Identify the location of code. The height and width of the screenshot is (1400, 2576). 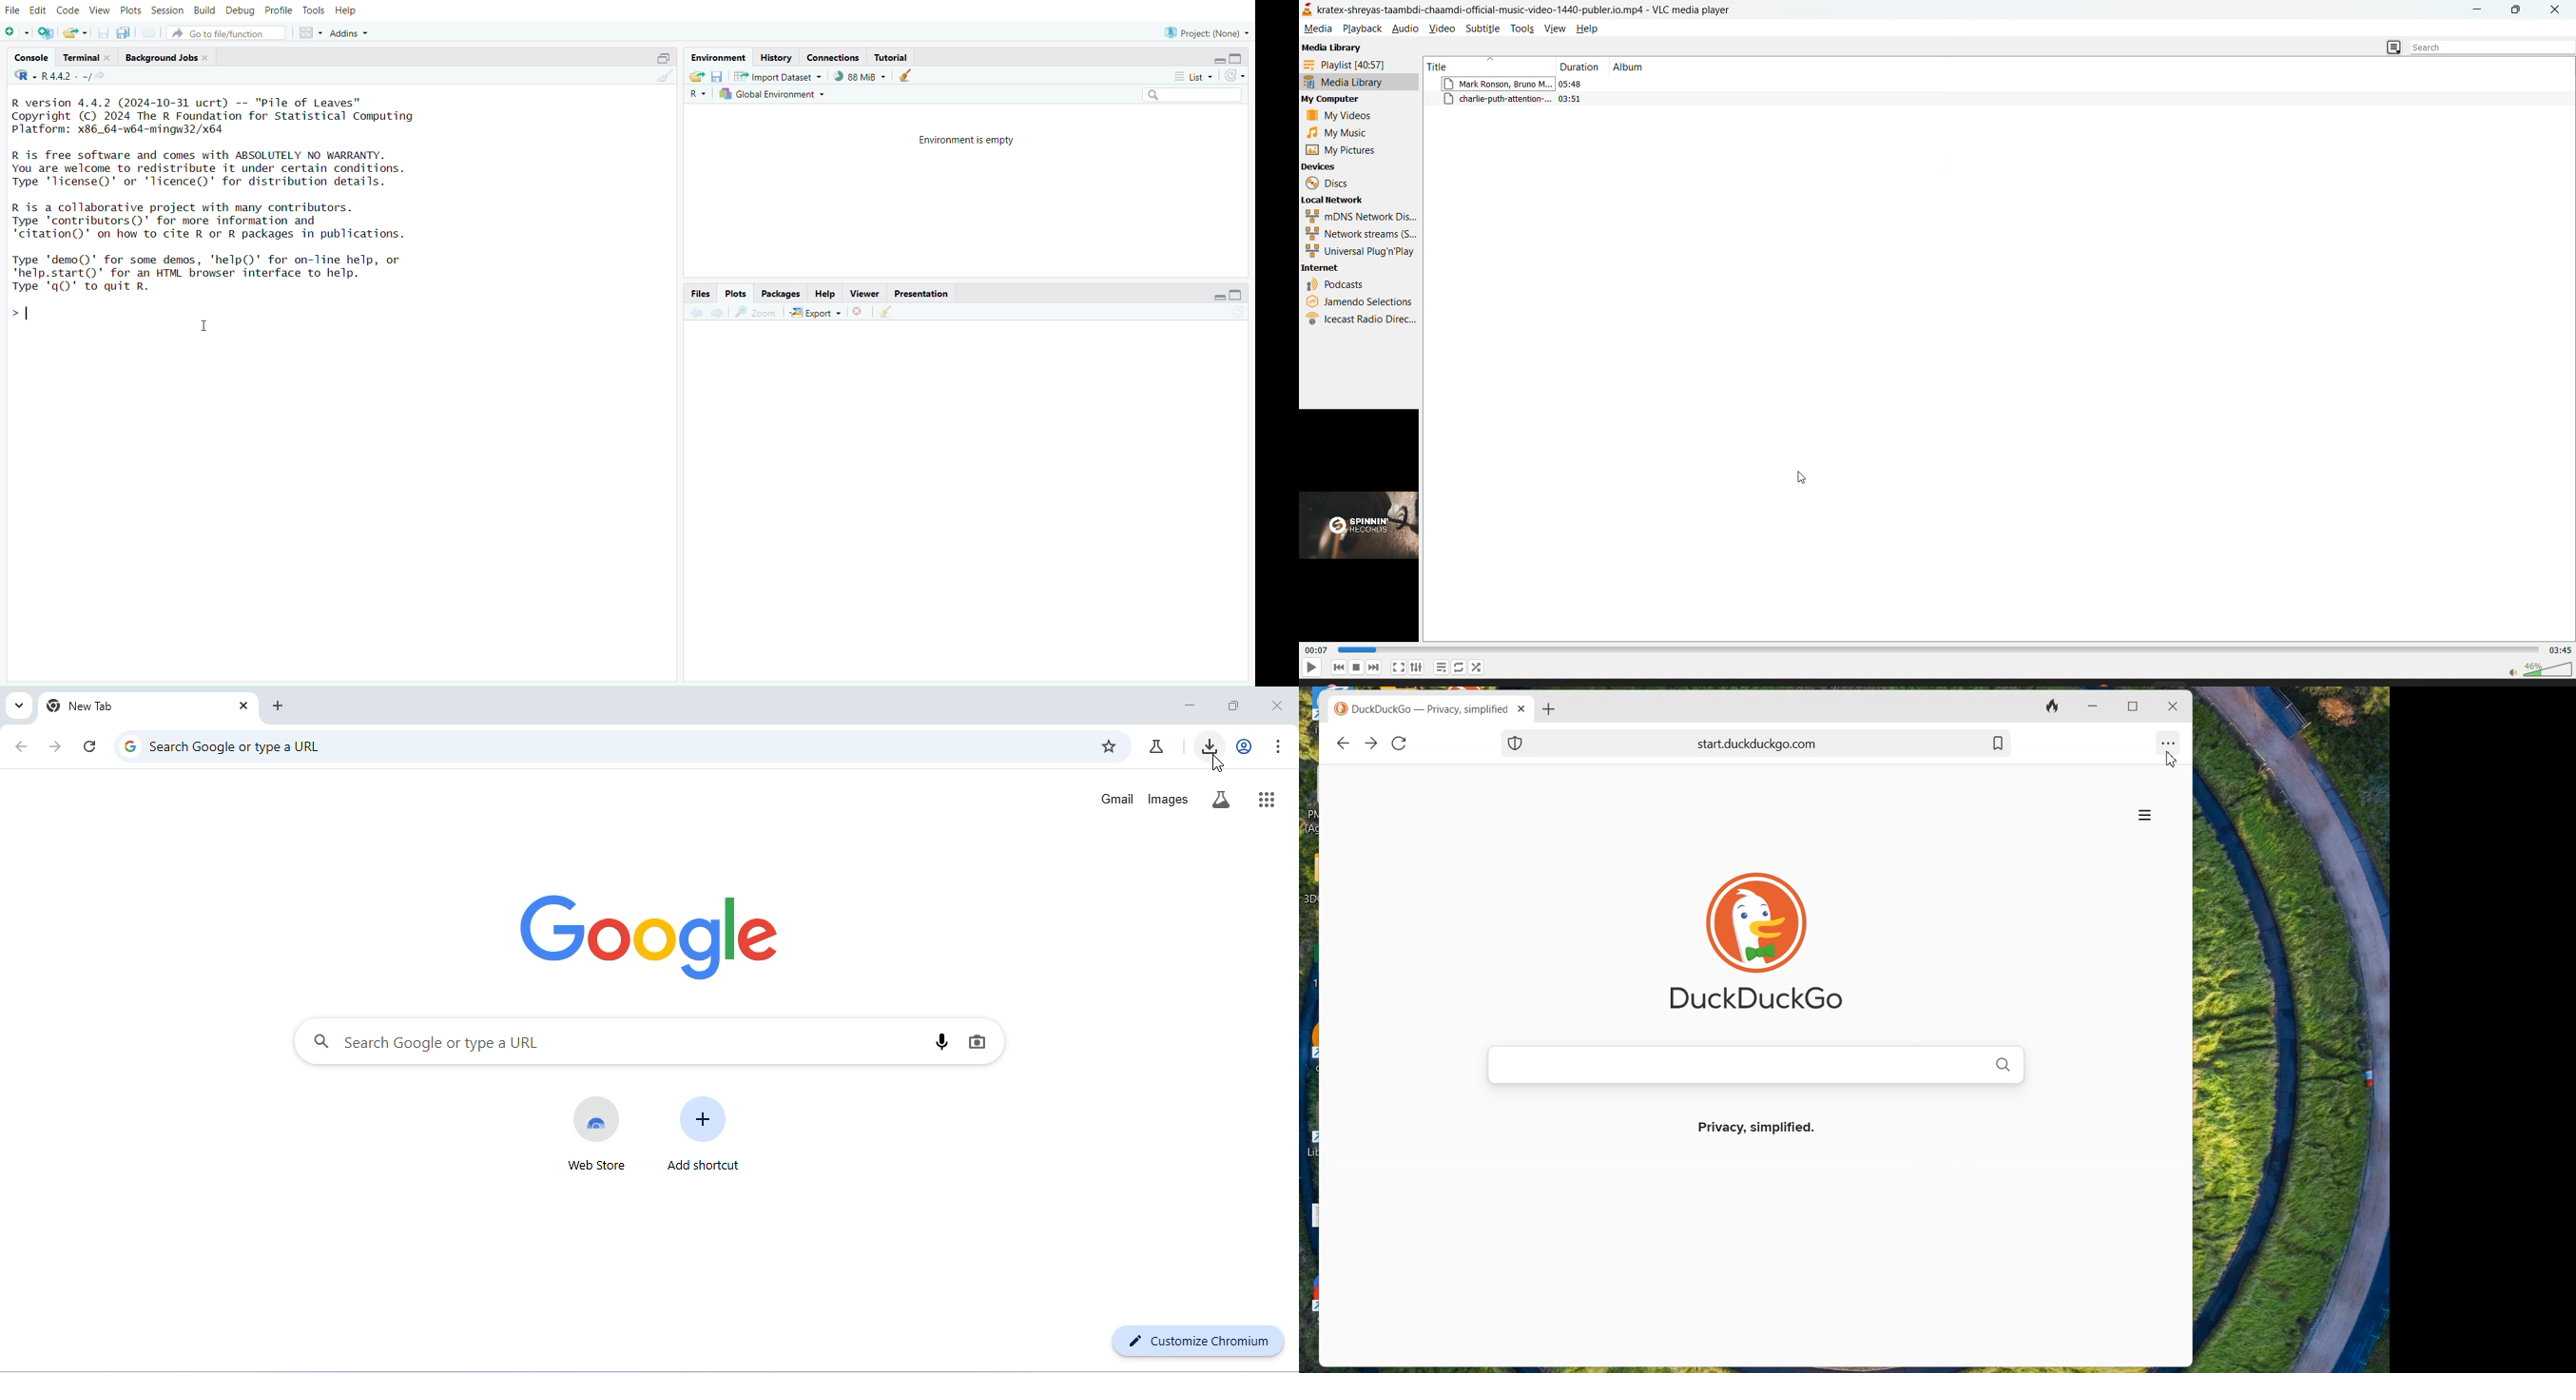
(69, 12).